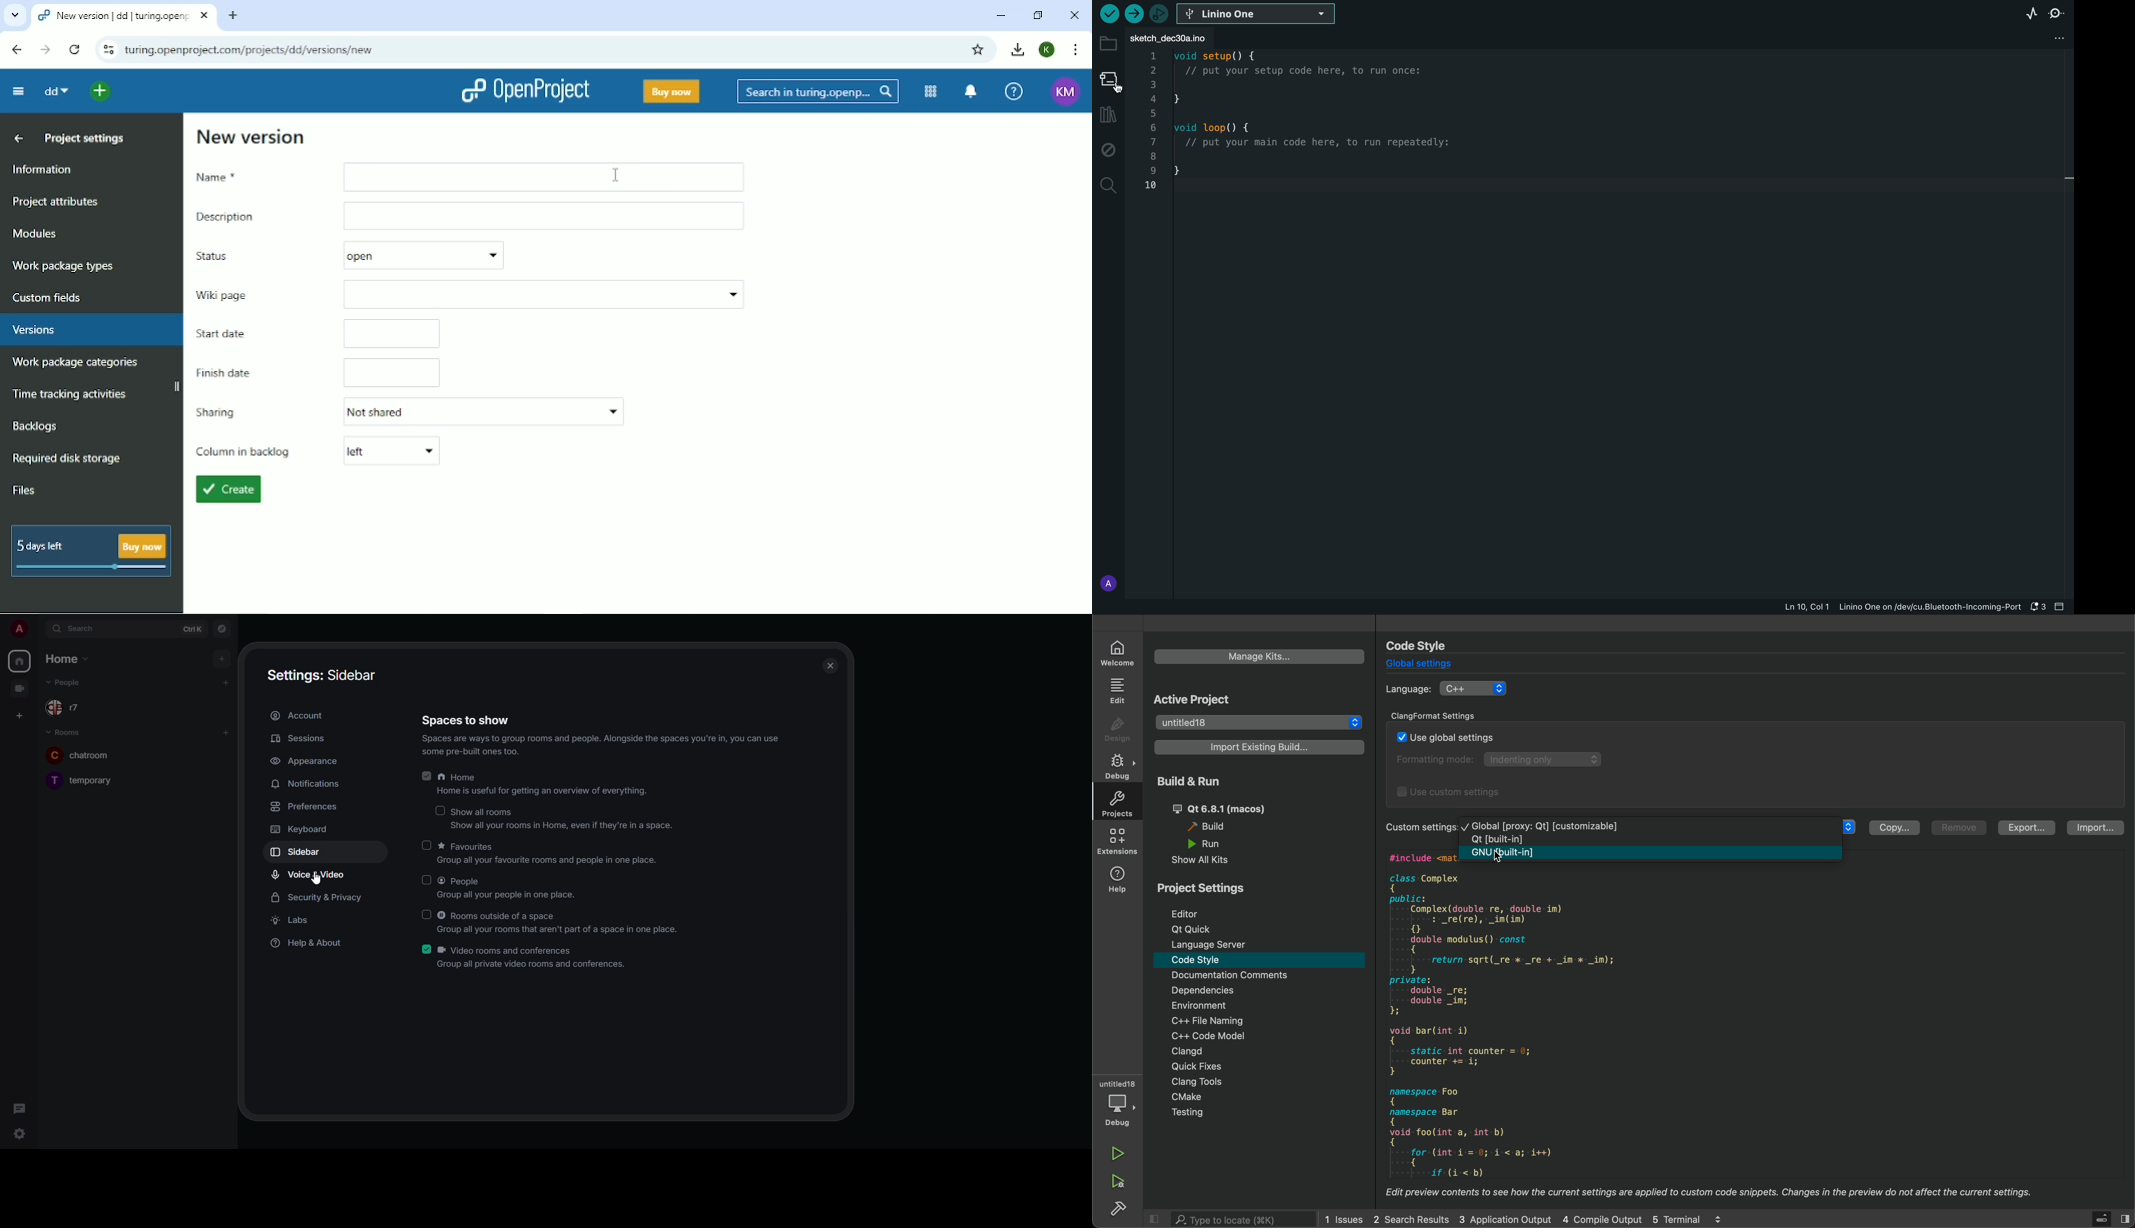 The image size is (2156, 1232). I want to click on run, so click(1210, 844).